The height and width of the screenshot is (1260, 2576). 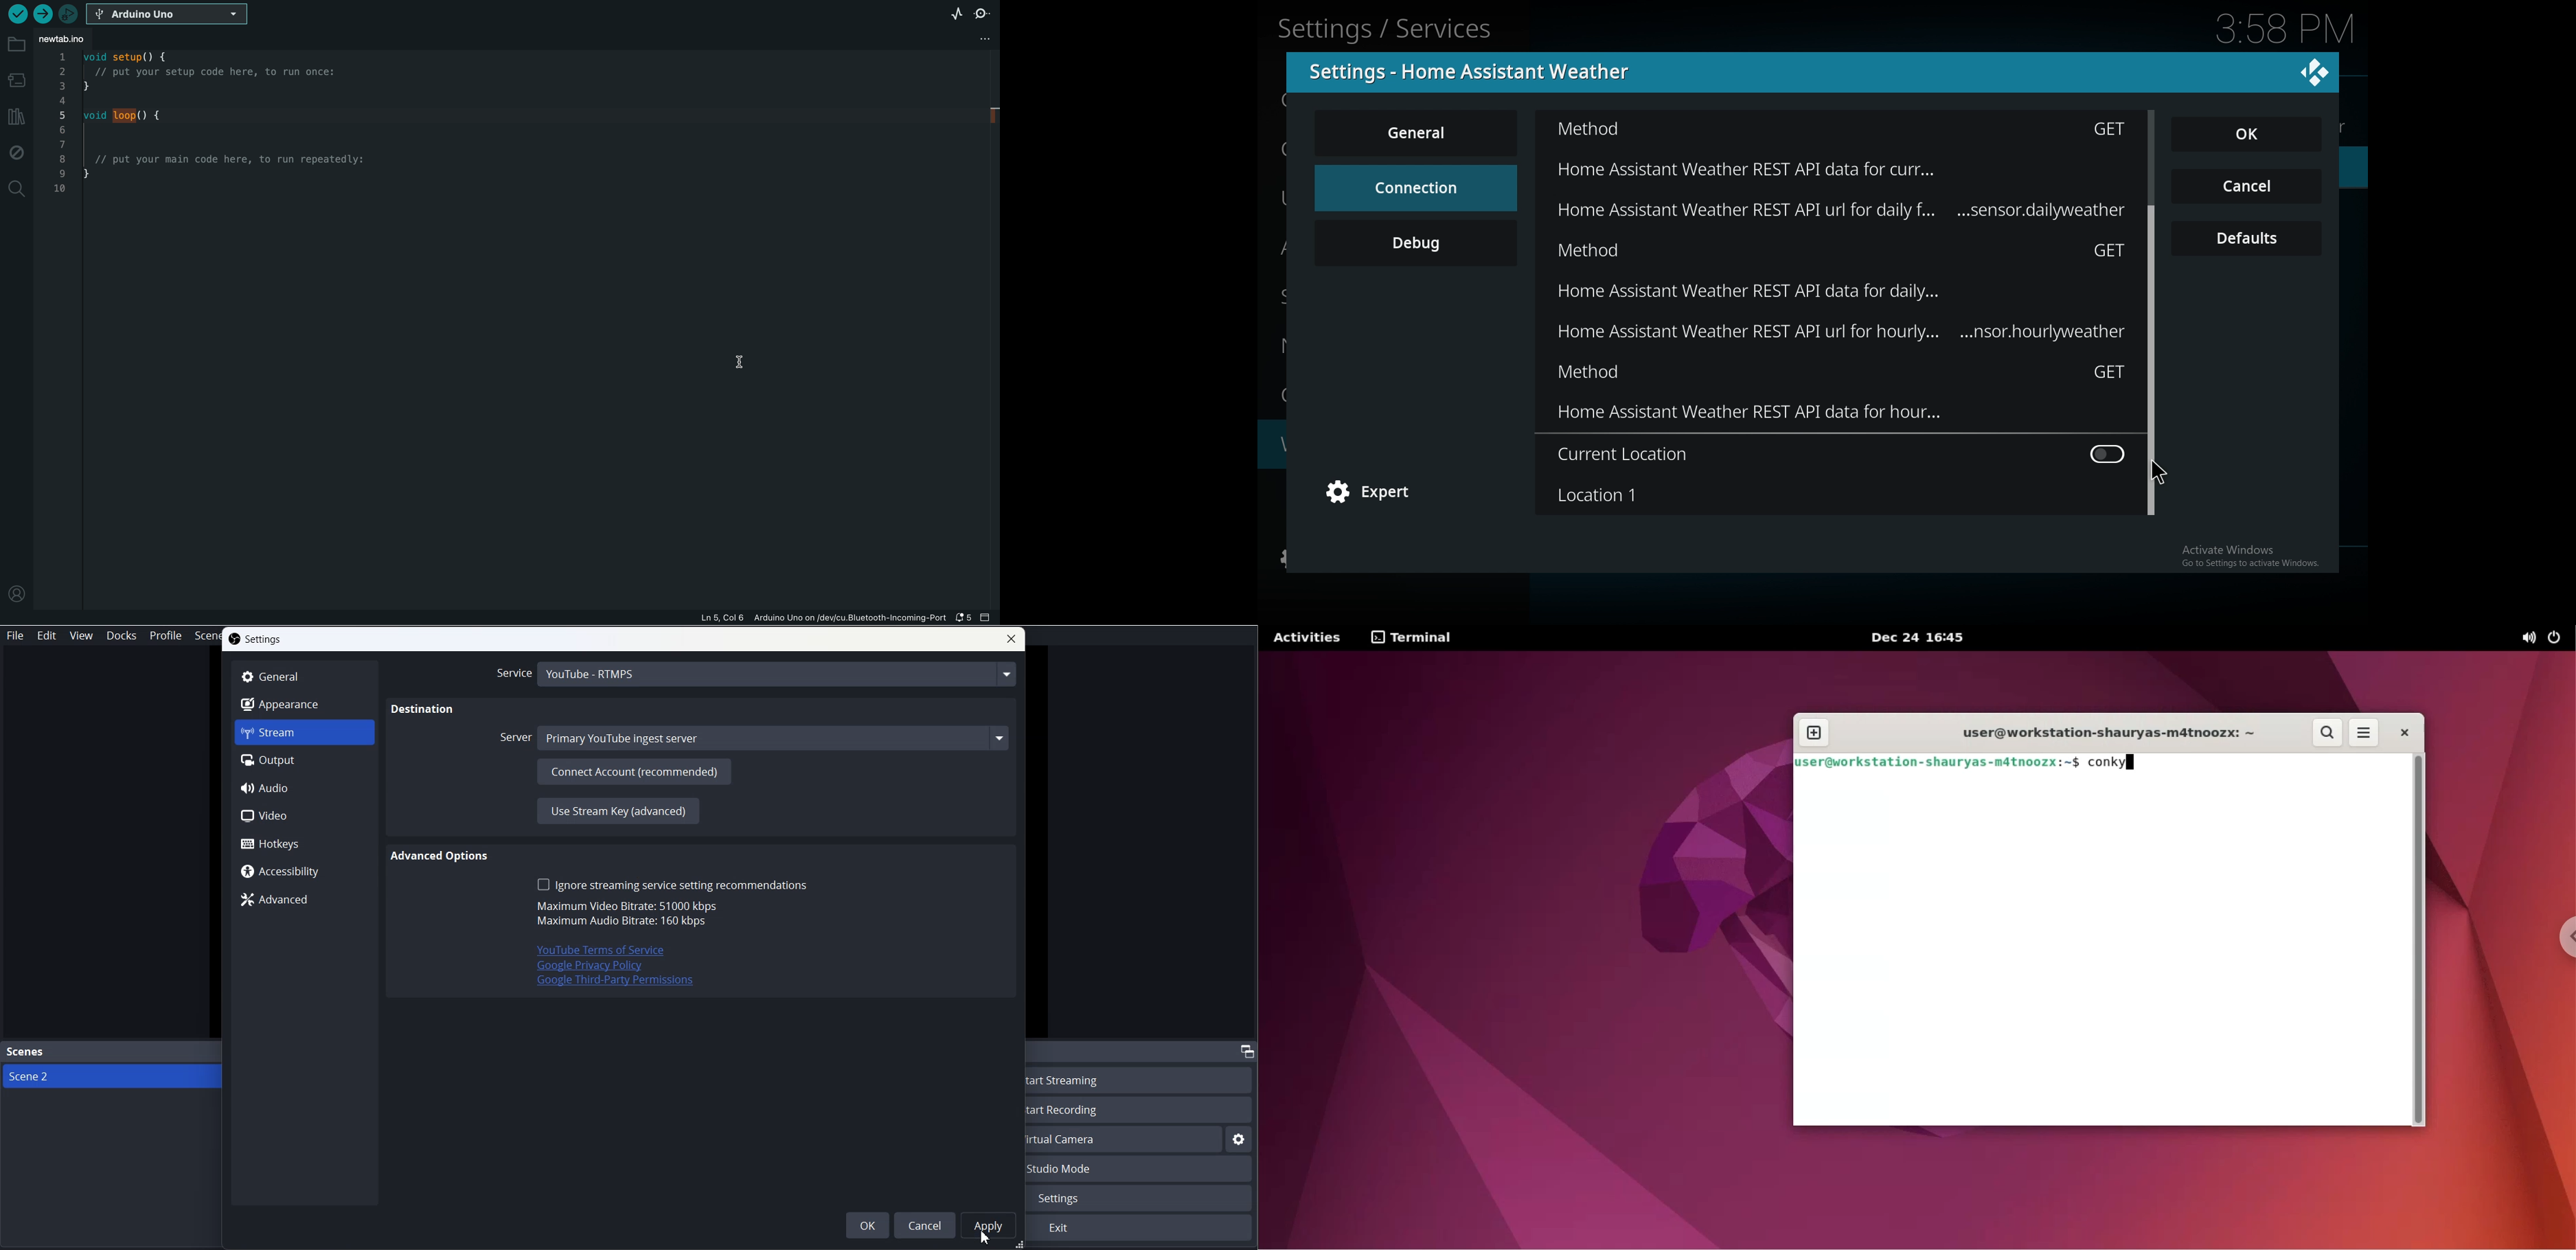 I want to click on Edit, so click(x=47, y=635).